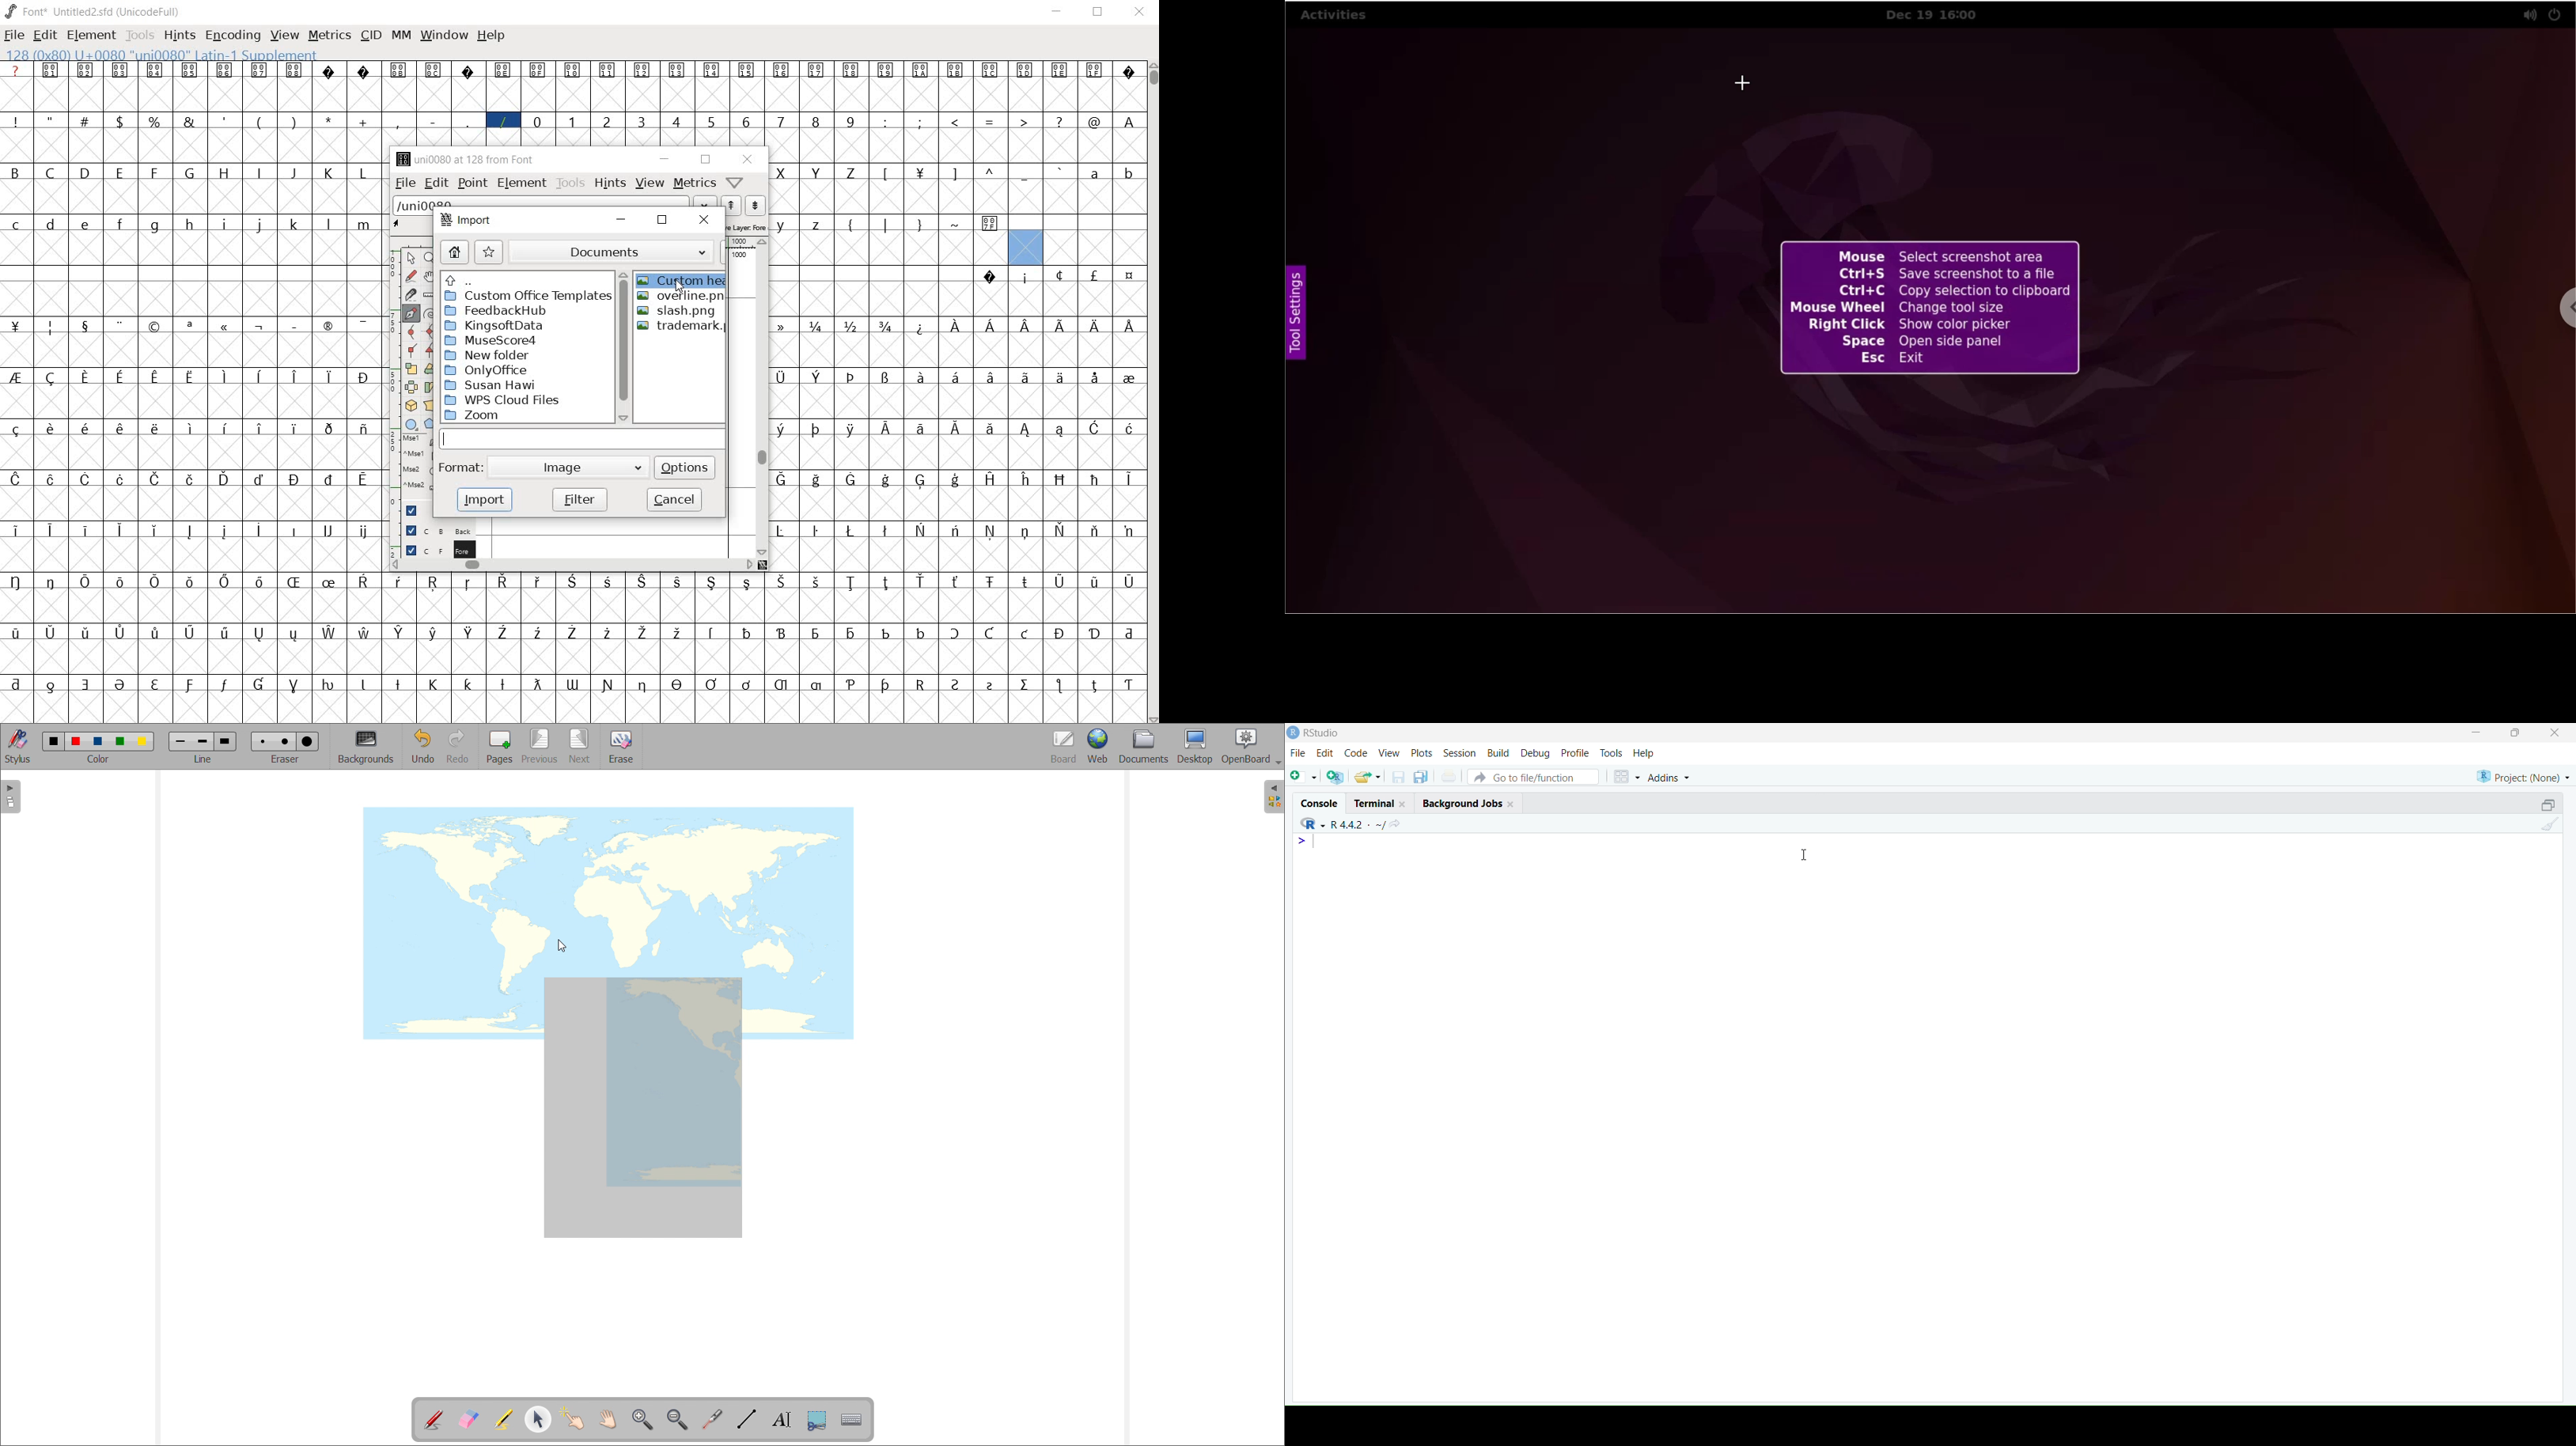 The width and height of the screenshot is (2576, 1456). I want to click on glyph, so click(433, 582).